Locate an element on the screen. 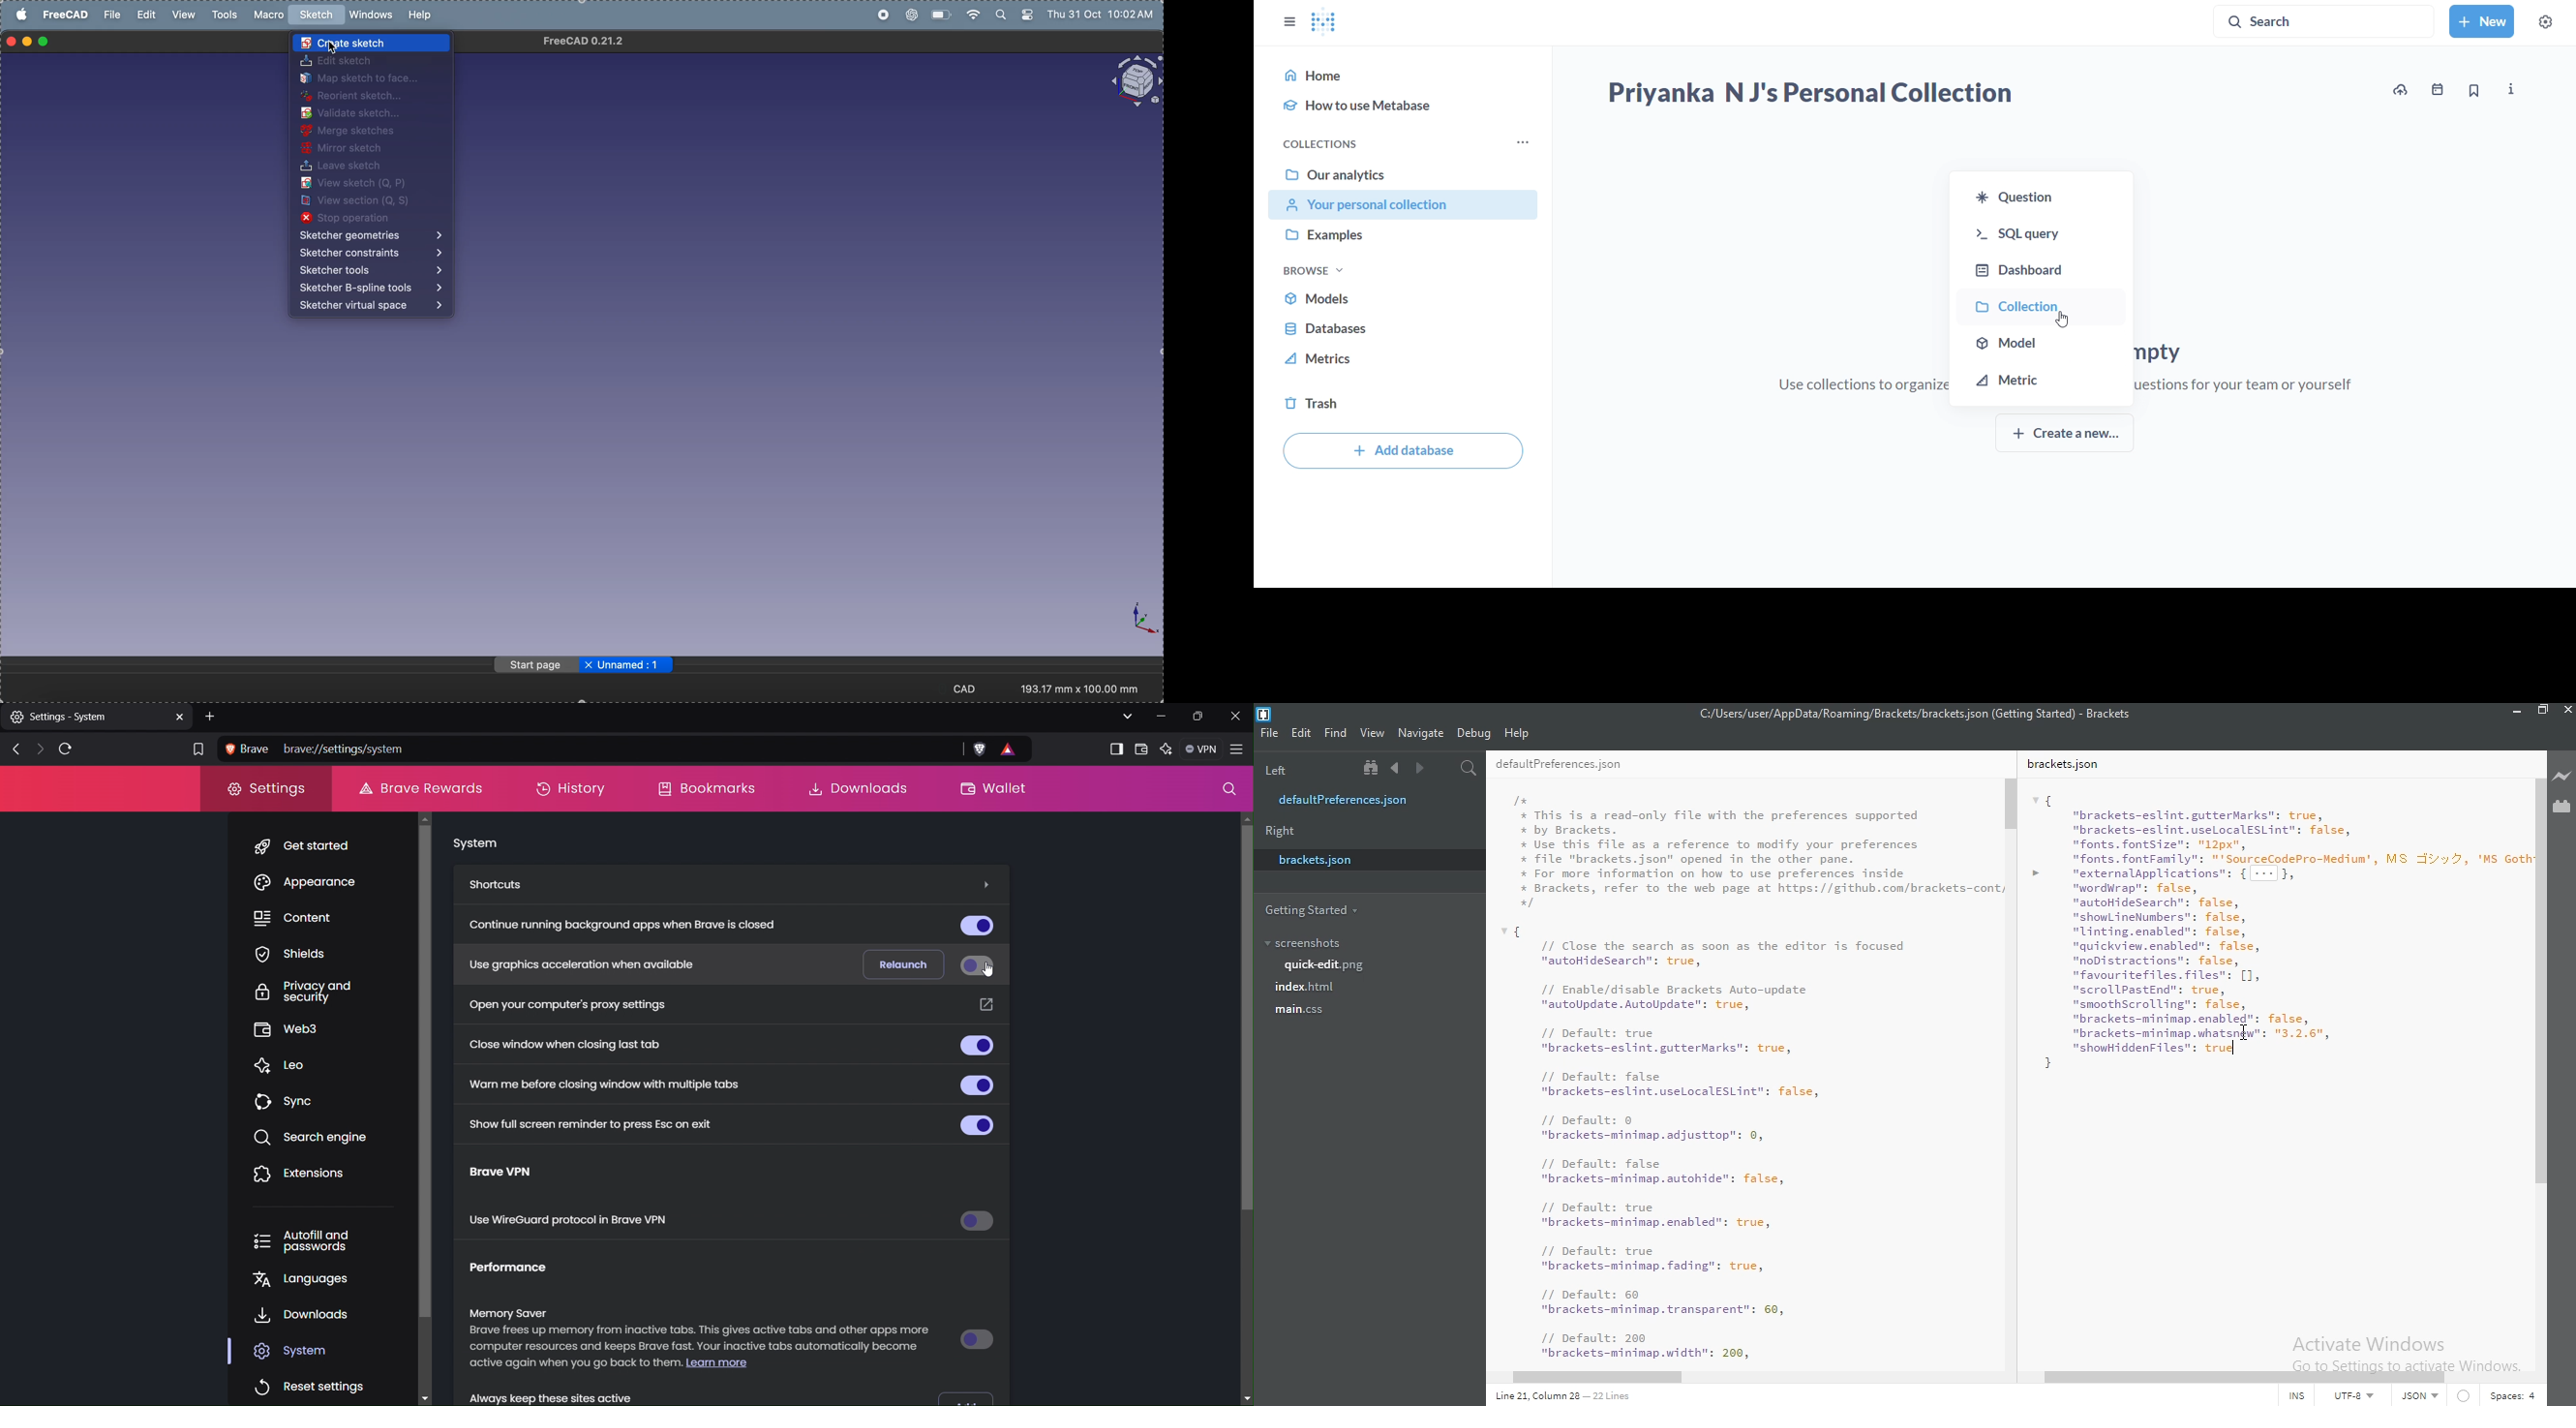 Image resolution: width=2576 pixels, height=1428 pixels. Previous Tab is located at coordinates (12, 750).